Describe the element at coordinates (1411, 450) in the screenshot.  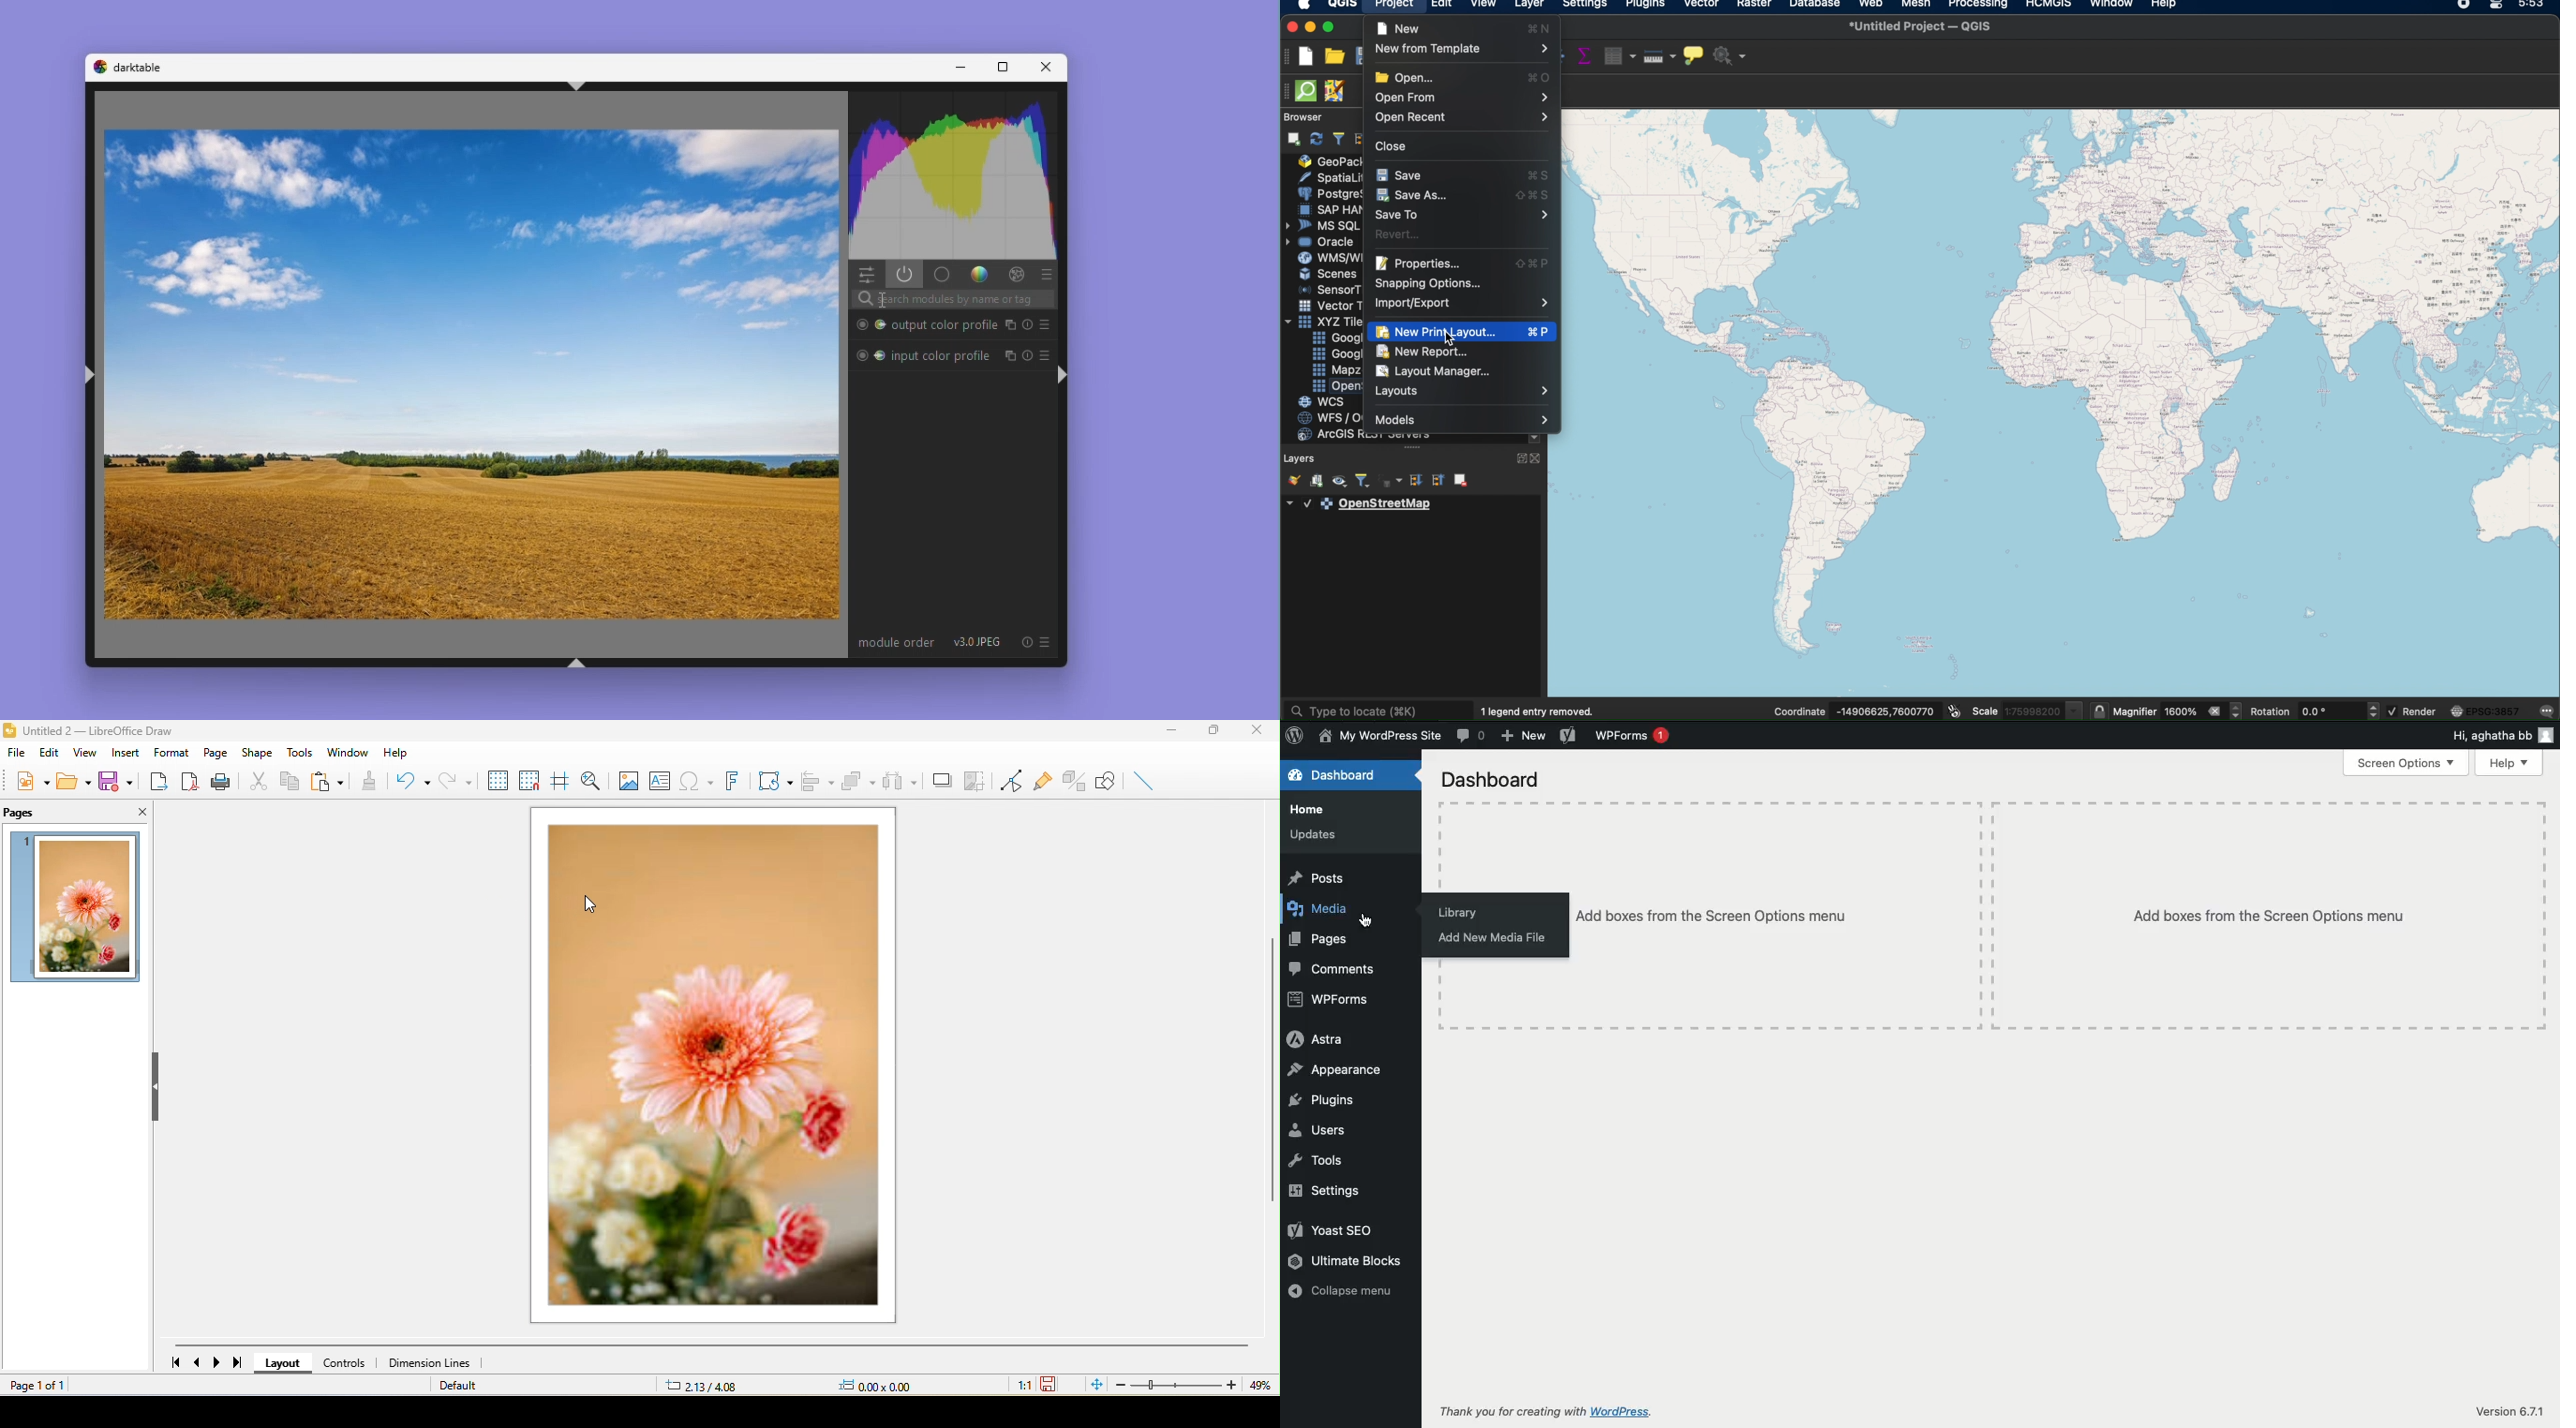
I see `more` at that location.